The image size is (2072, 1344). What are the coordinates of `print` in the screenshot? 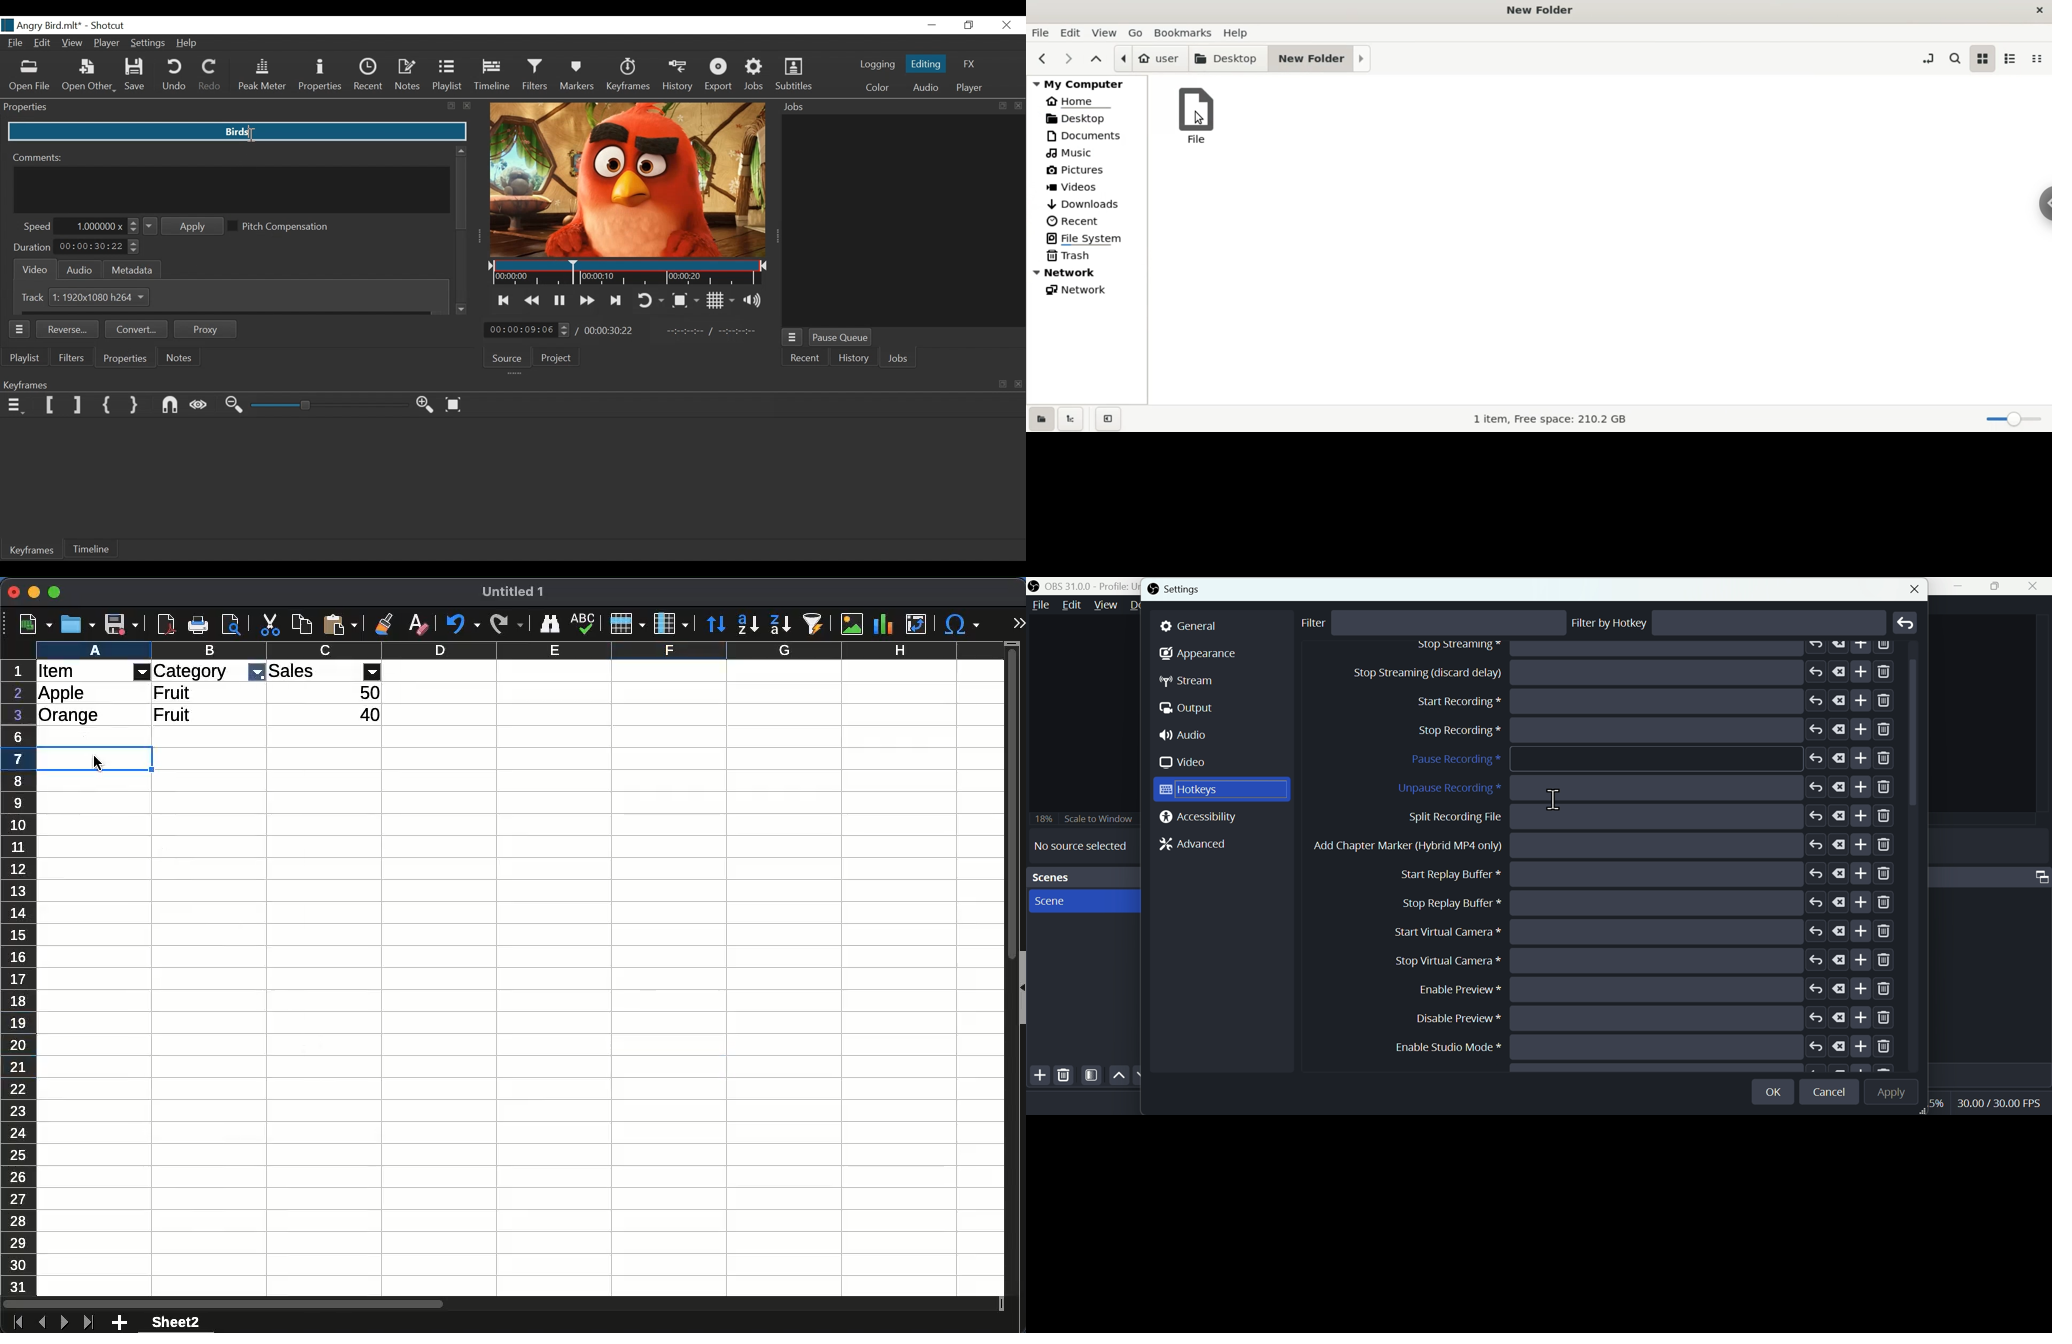 It's located at (197, 624).